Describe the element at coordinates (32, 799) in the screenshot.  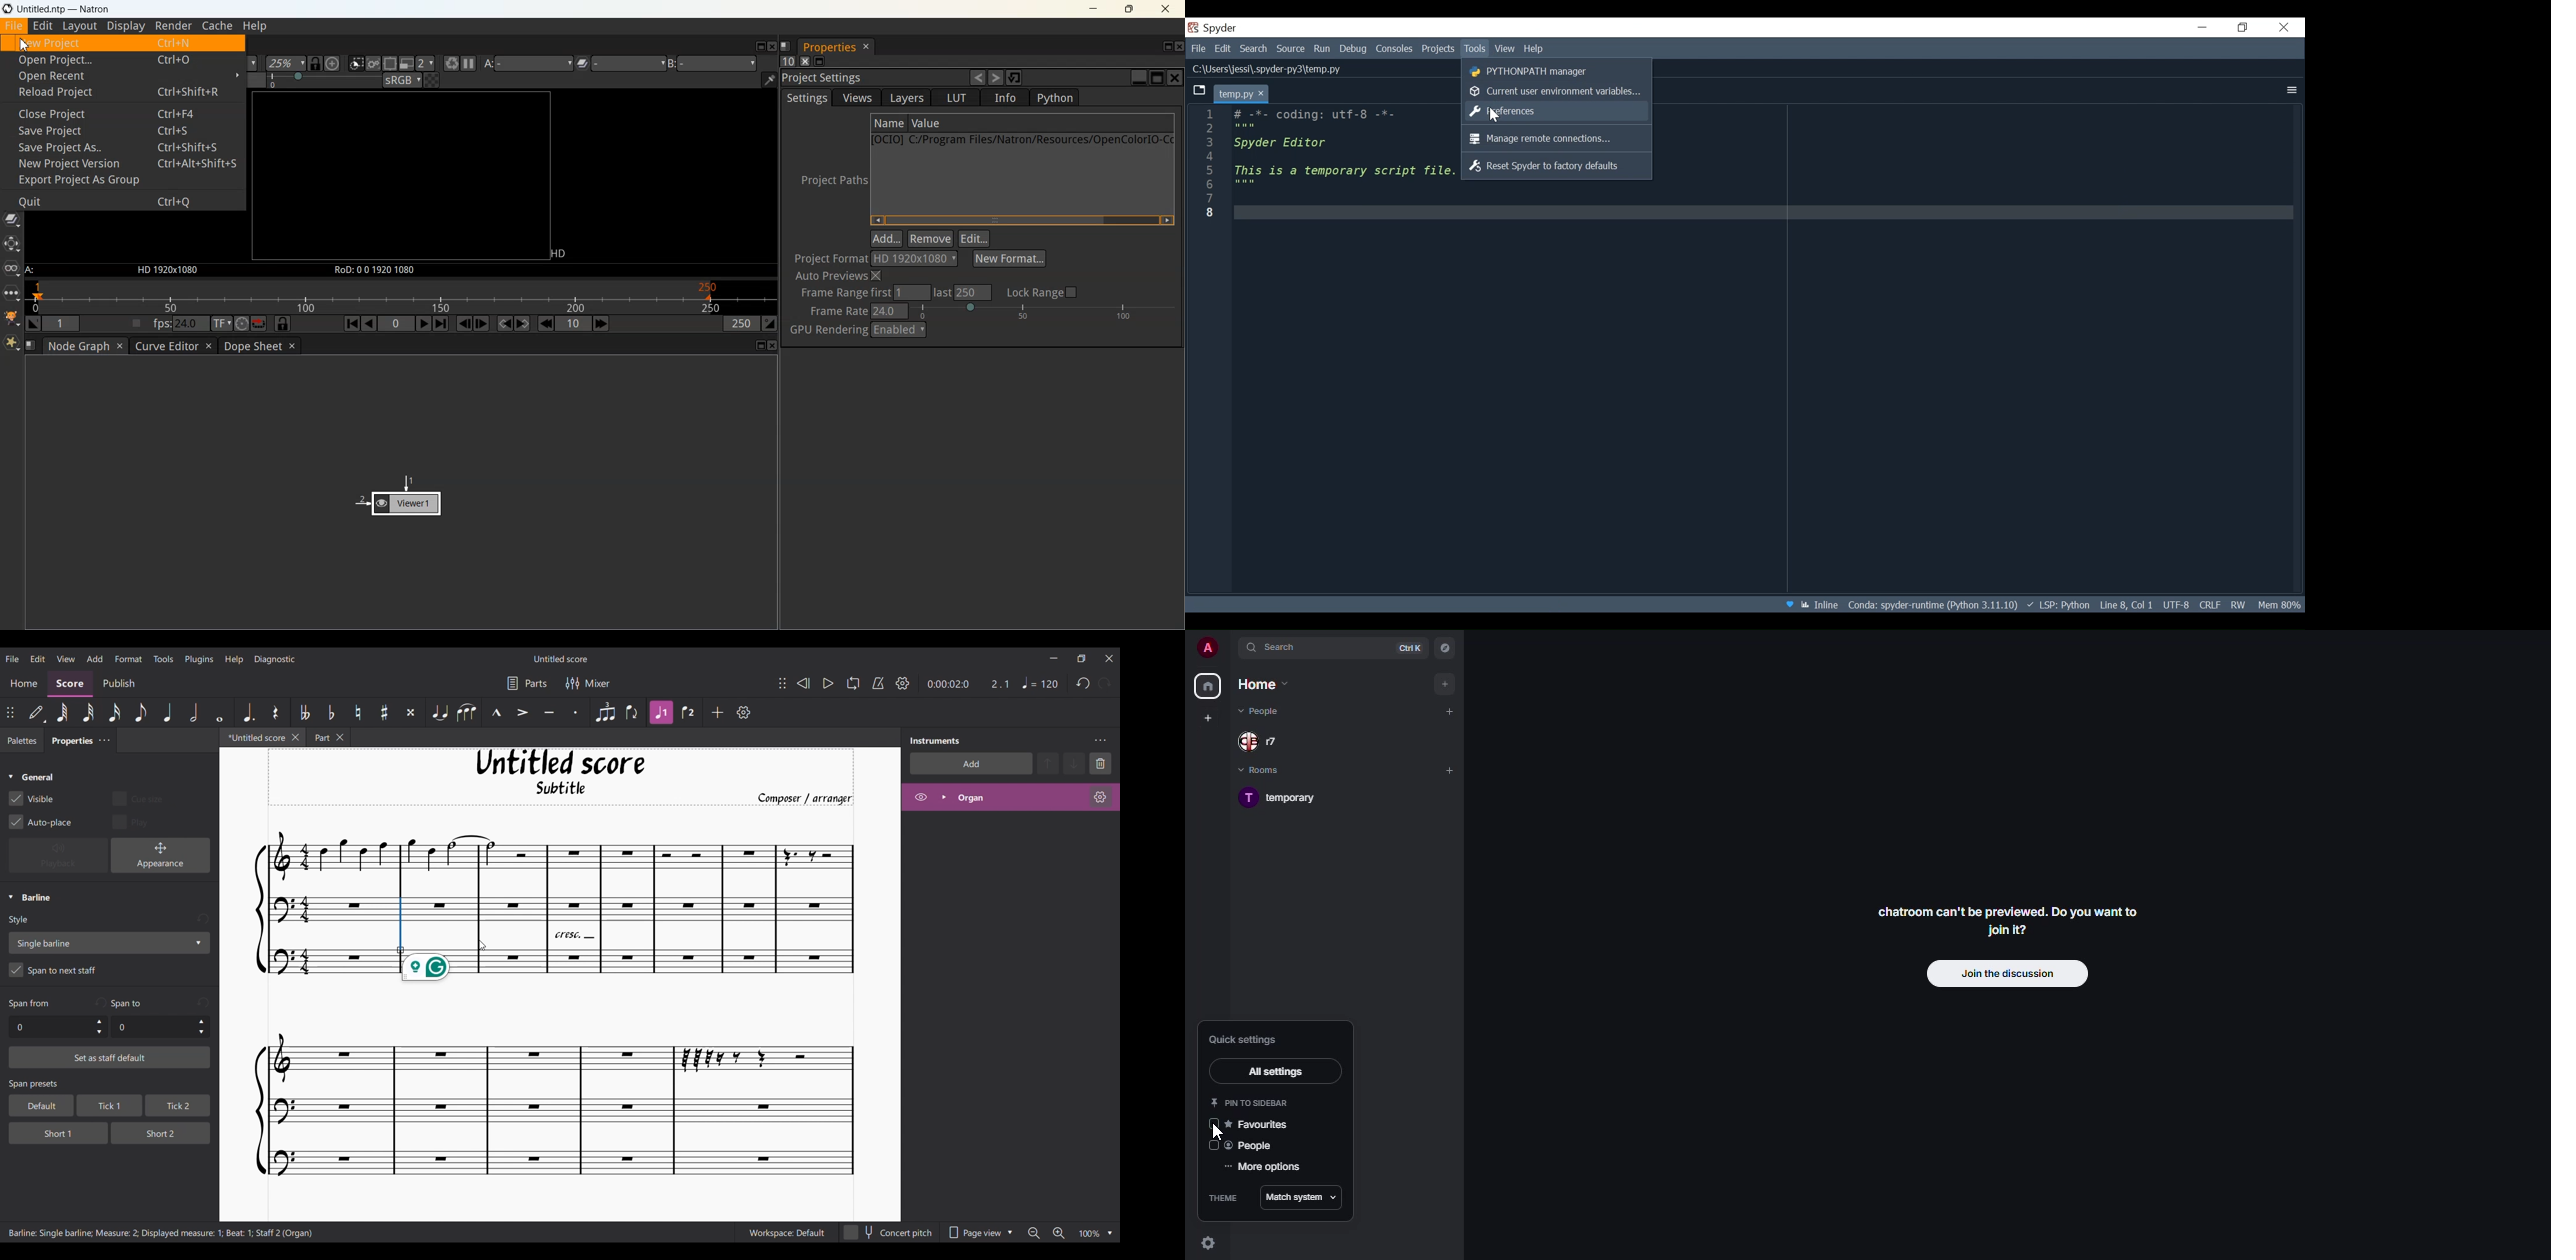
I see `Toggle for Visible` at that location.